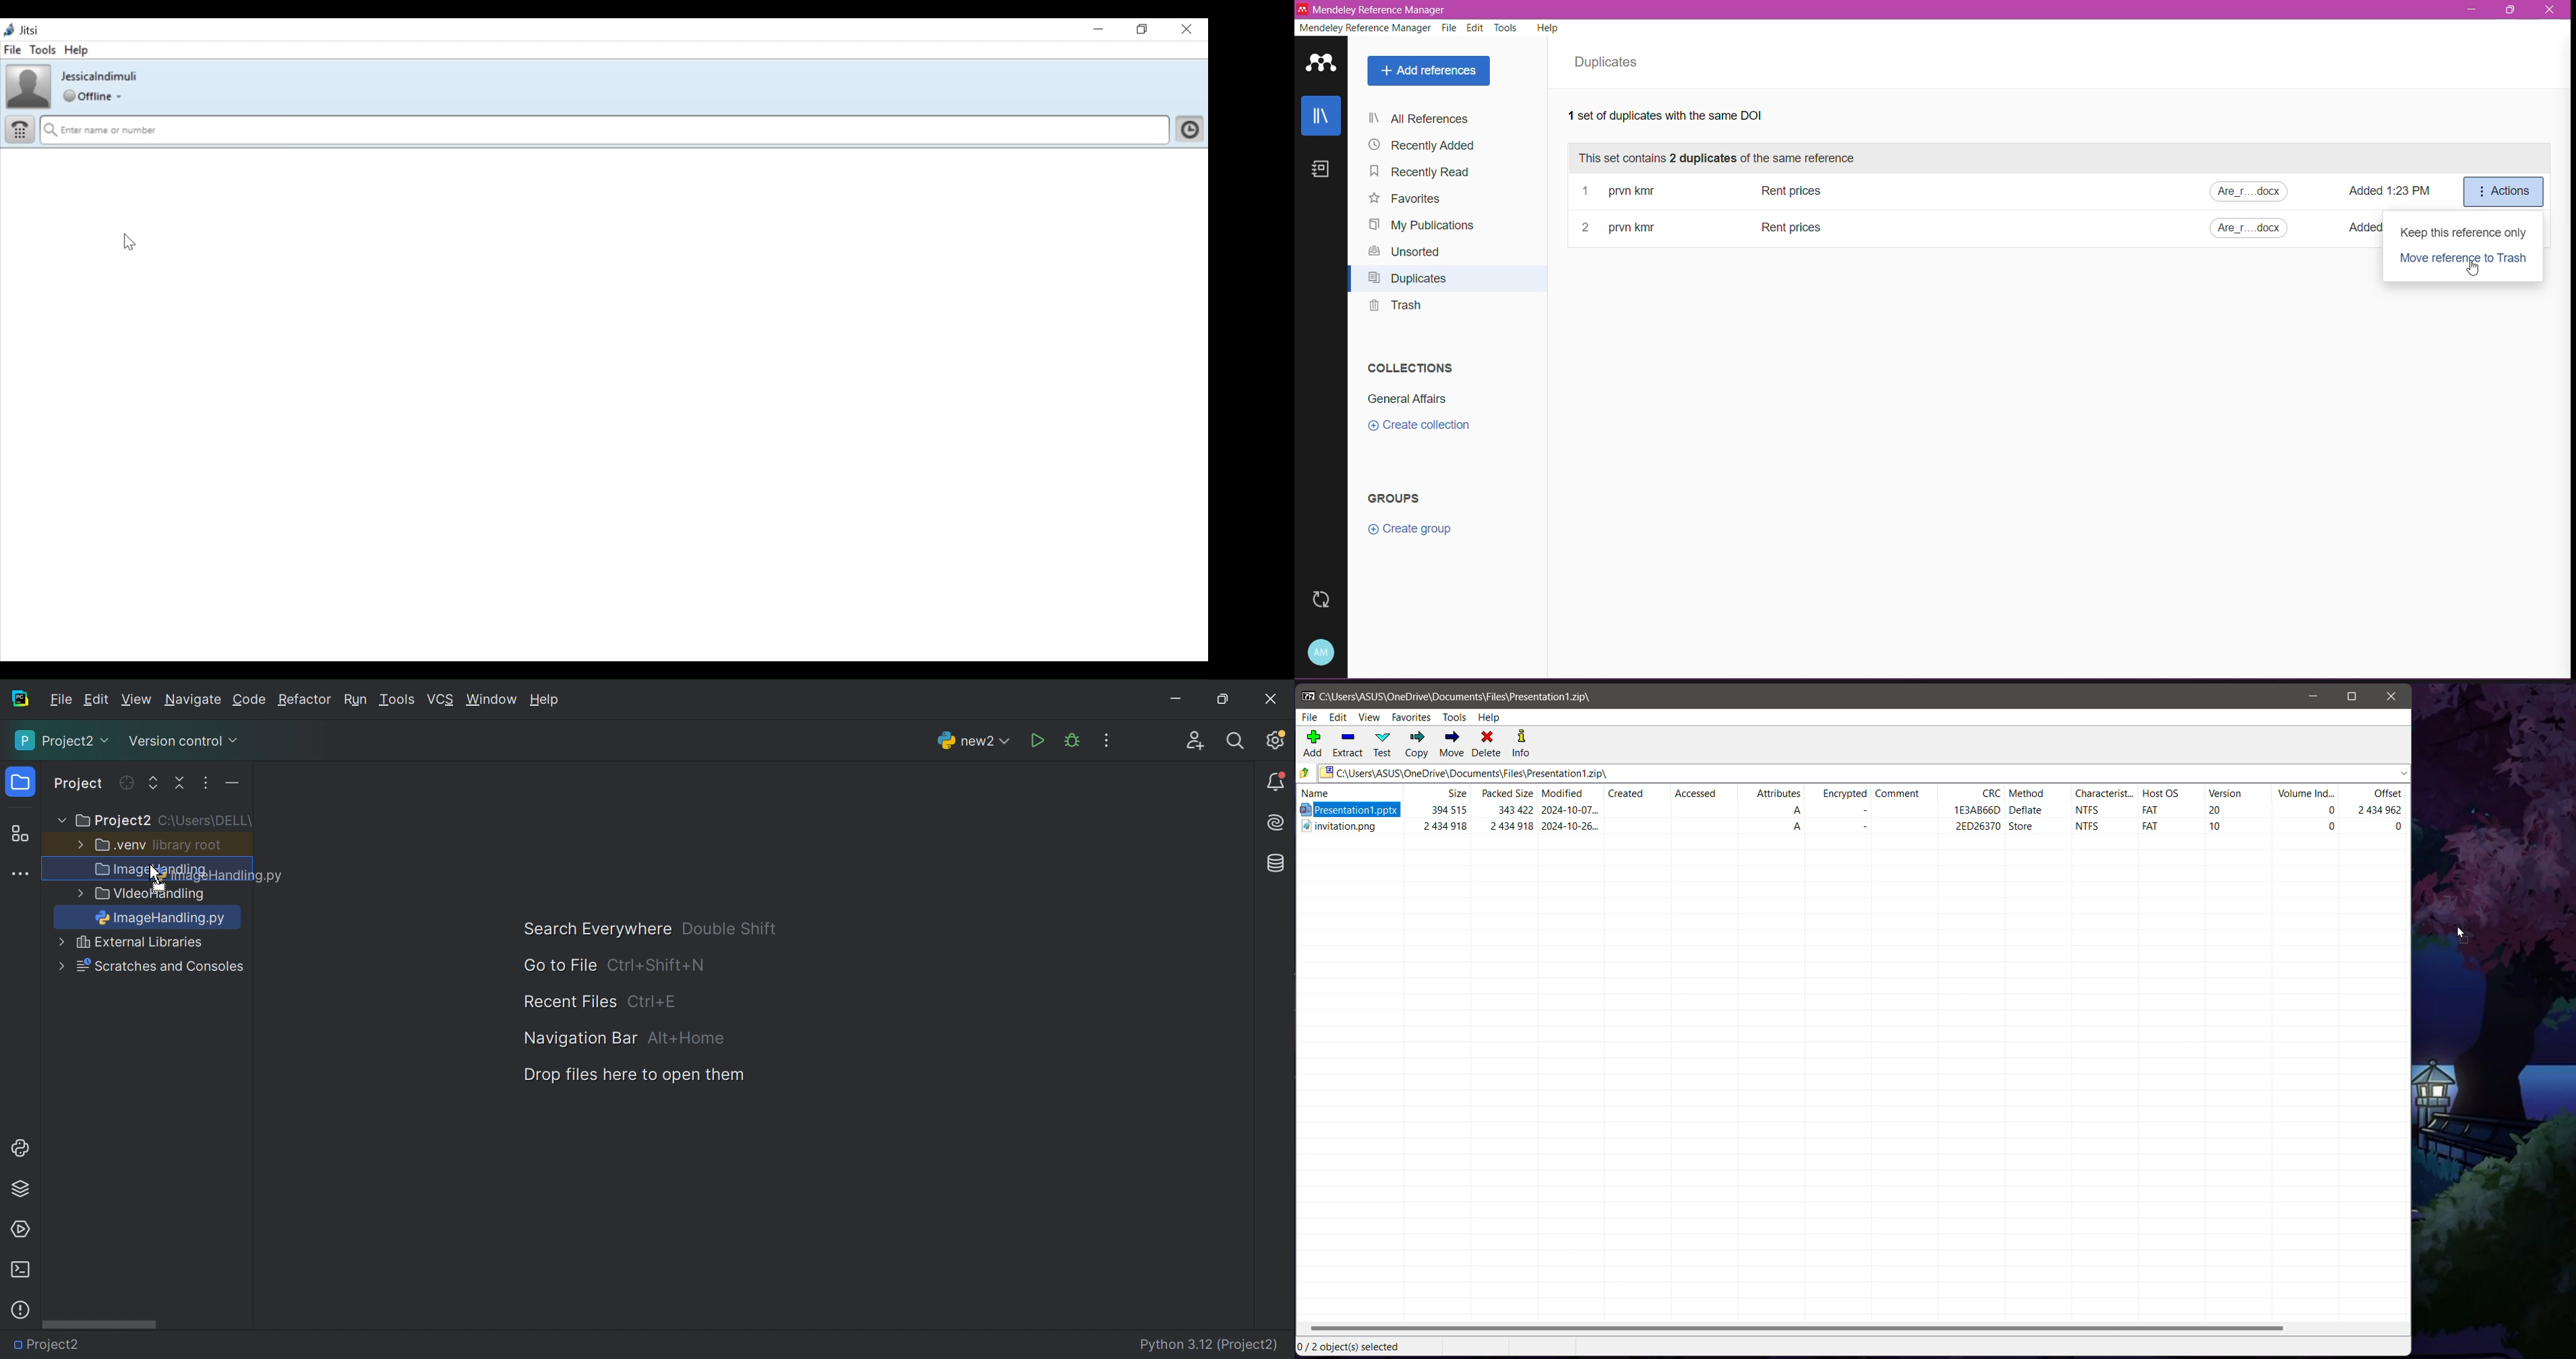 This screenshot has height=1372, width=2576. Describe the element at coordinates (138, 700) in the screenshot. I see `View` at that location.